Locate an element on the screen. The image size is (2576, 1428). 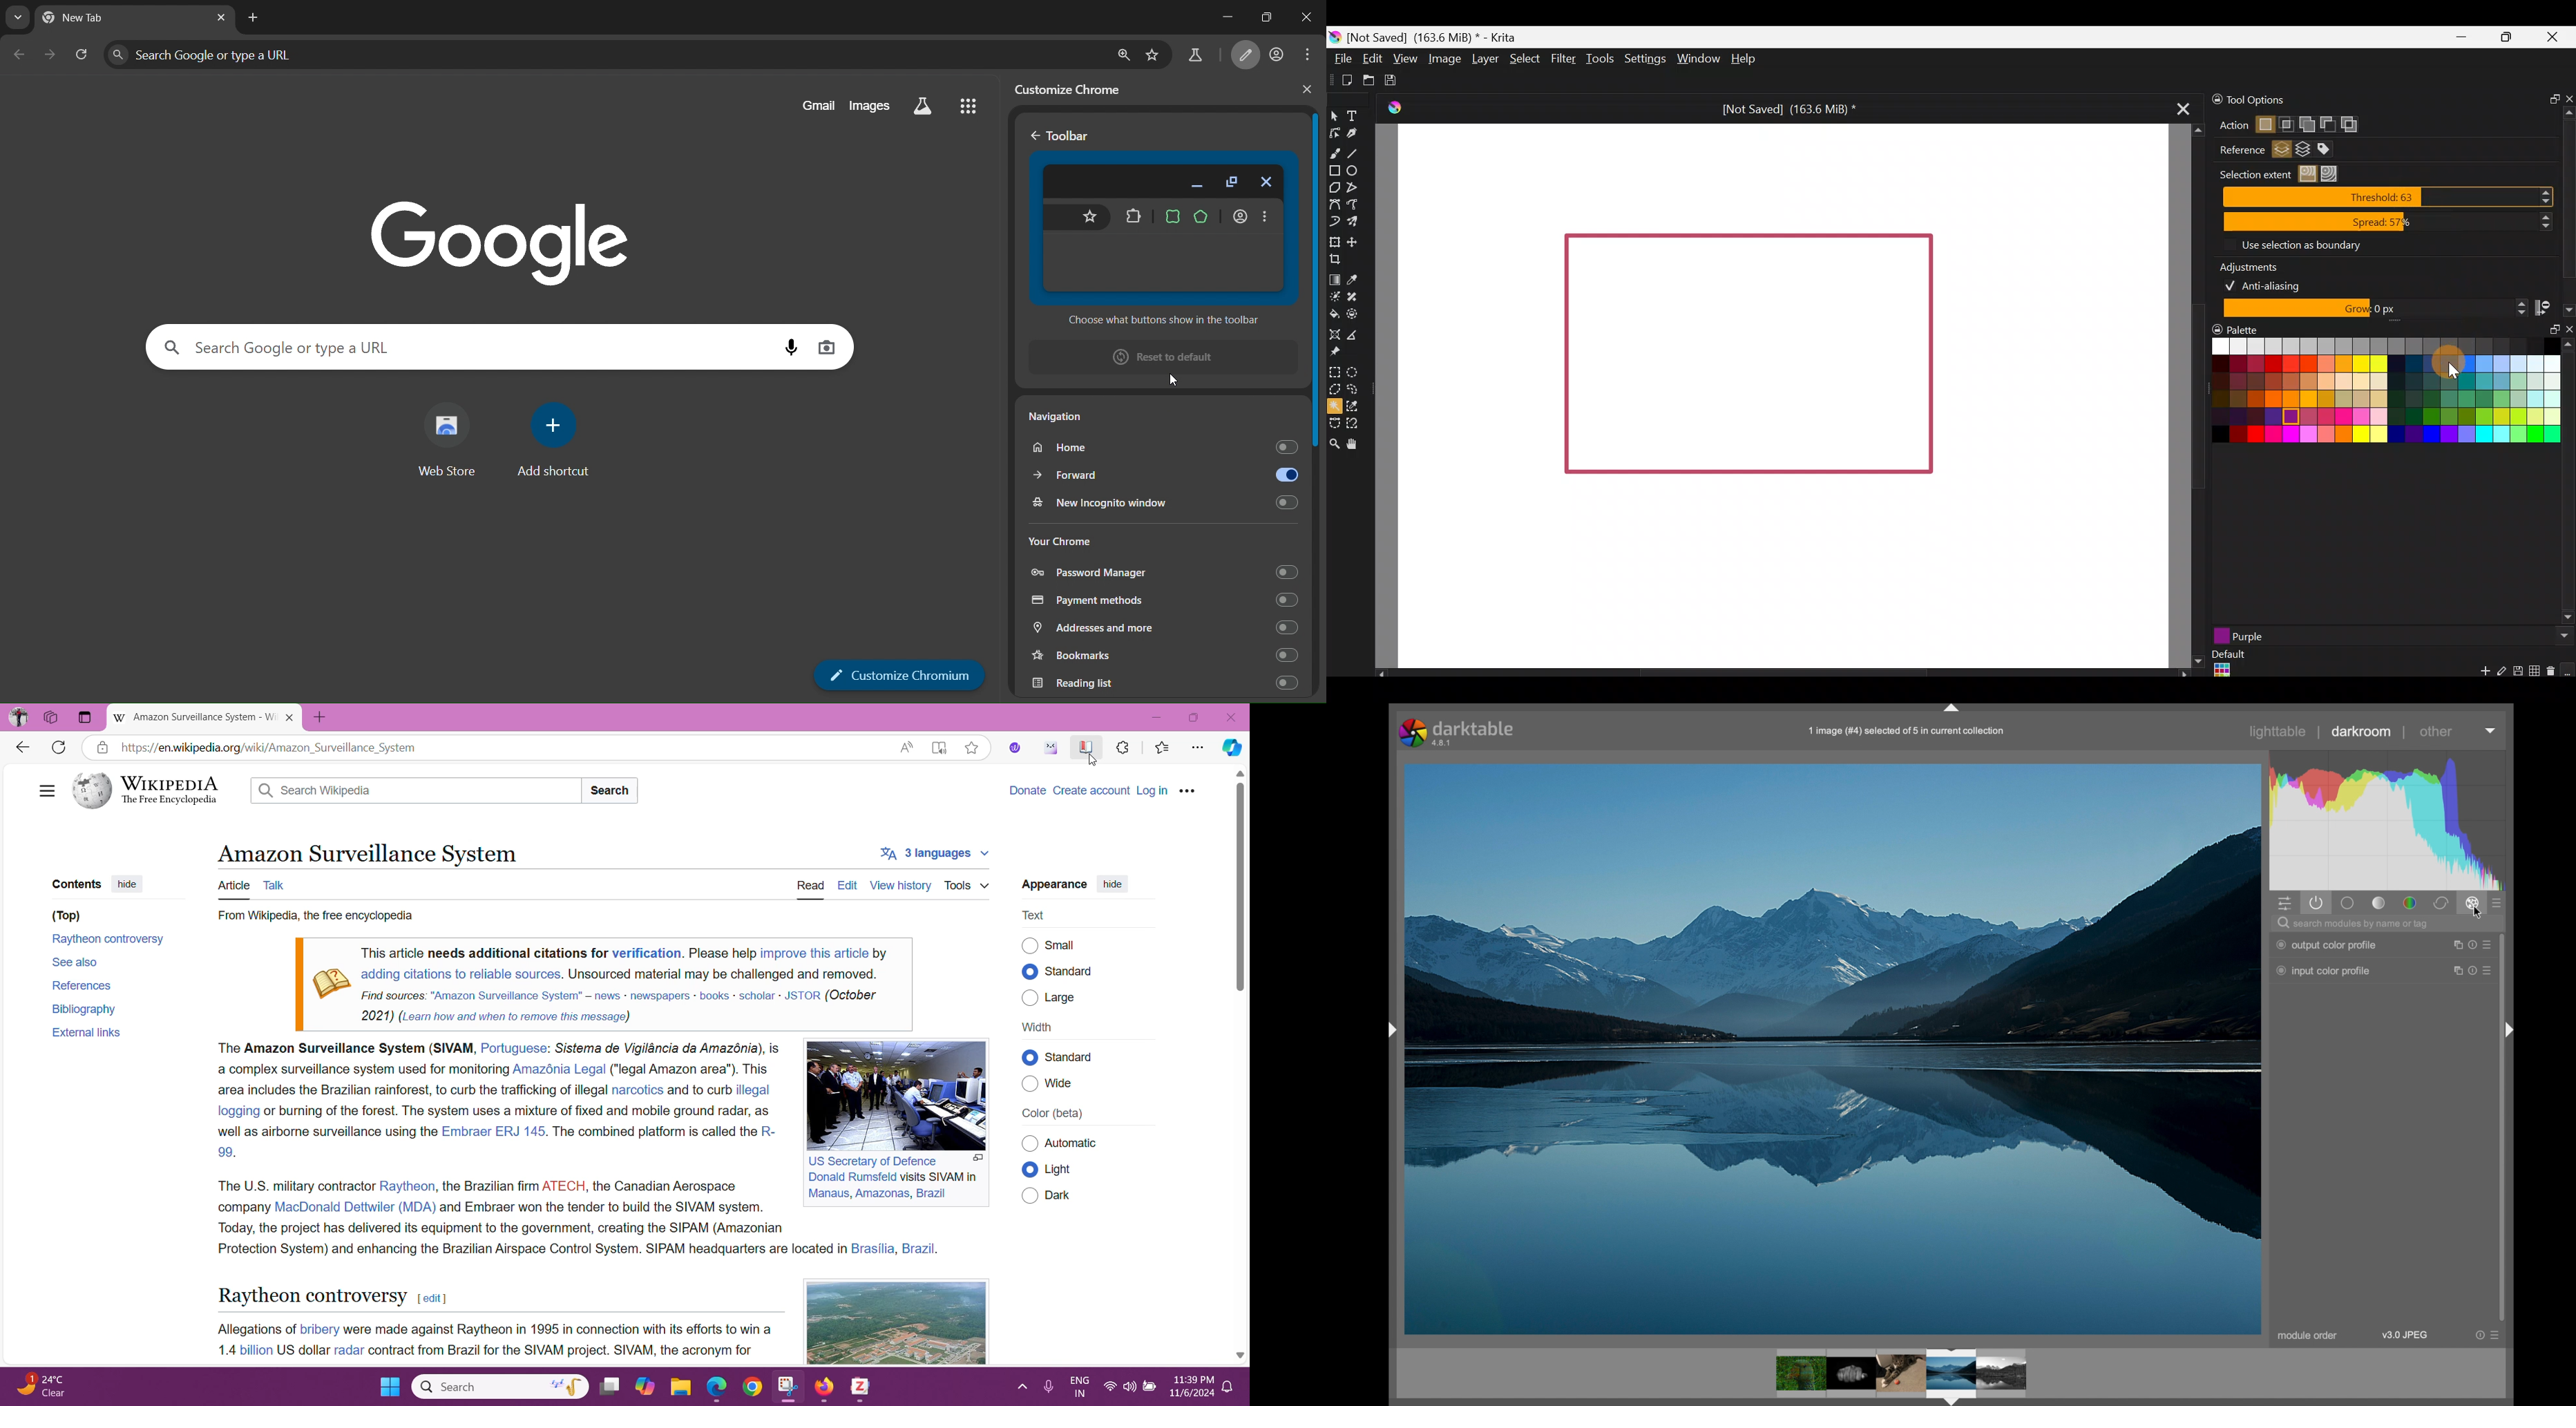
Vertical Scroll Bar is located at coordinates (1239, 1065).